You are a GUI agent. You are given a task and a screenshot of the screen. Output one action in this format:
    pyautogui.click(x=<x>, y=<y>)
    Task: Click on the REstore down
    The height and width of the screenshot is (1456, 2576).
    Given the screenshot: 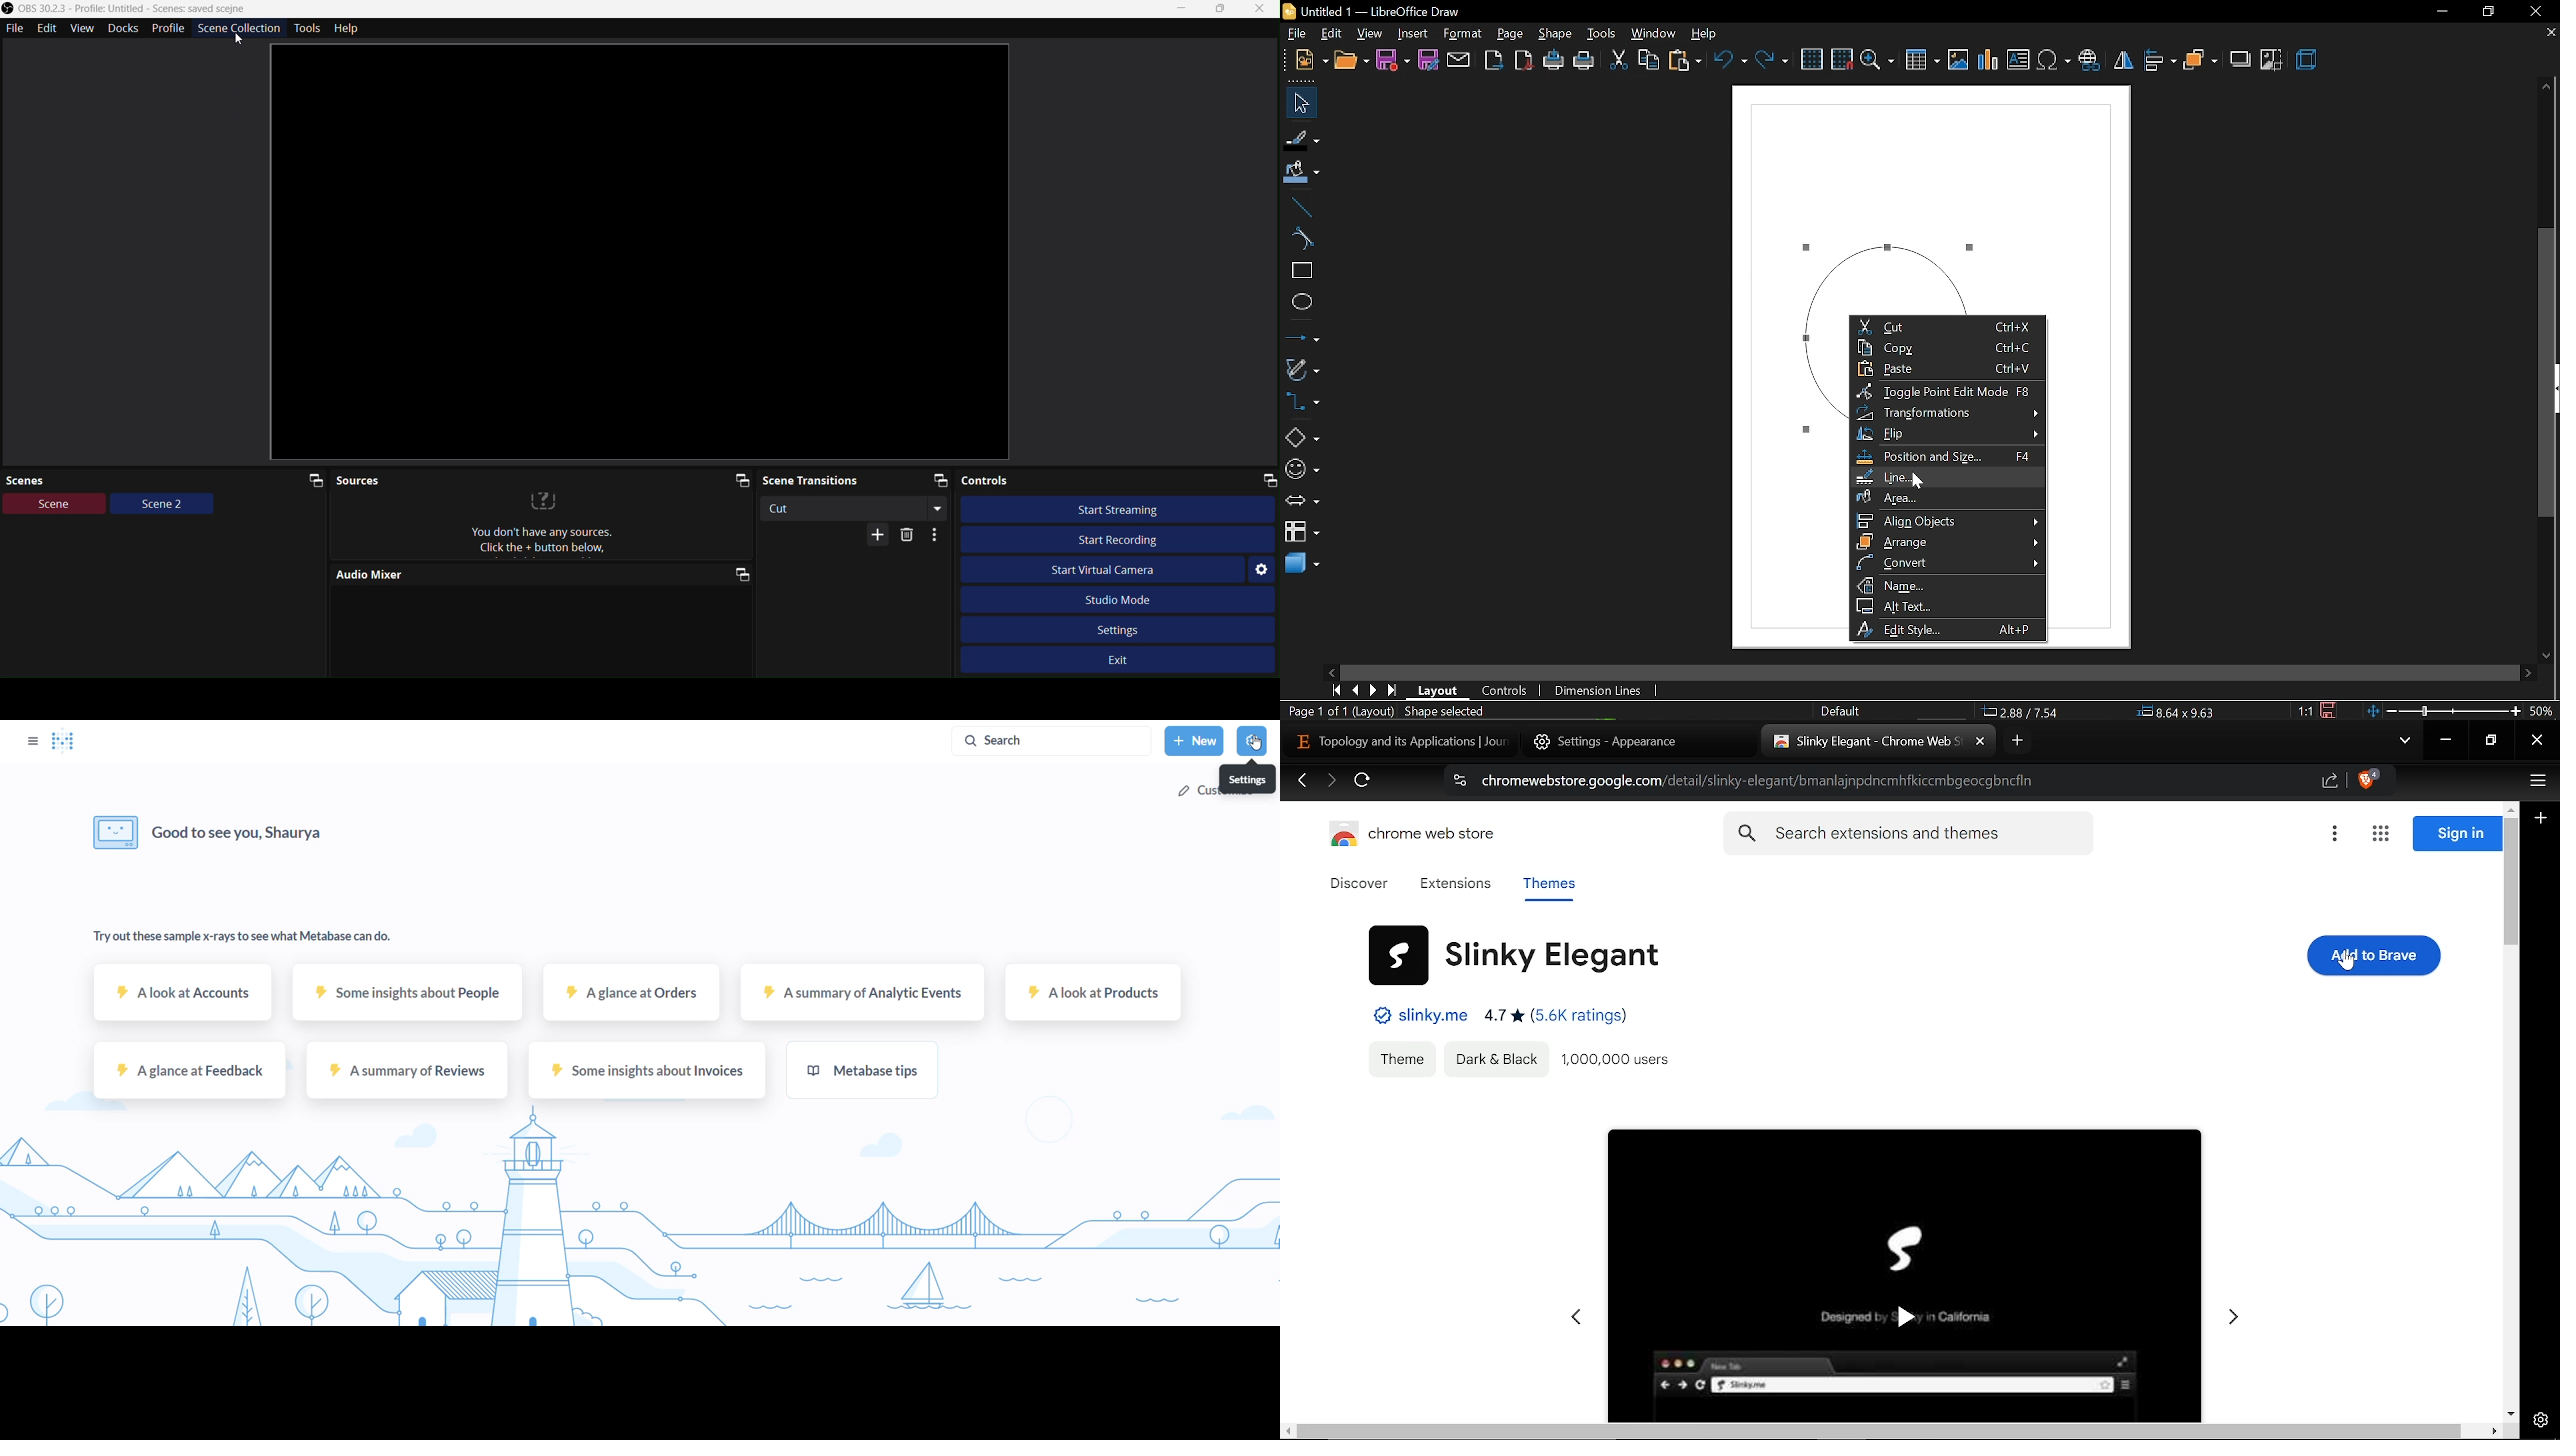 What is the action you would take?
    pyautogui.click(x=2493, y=741)
    